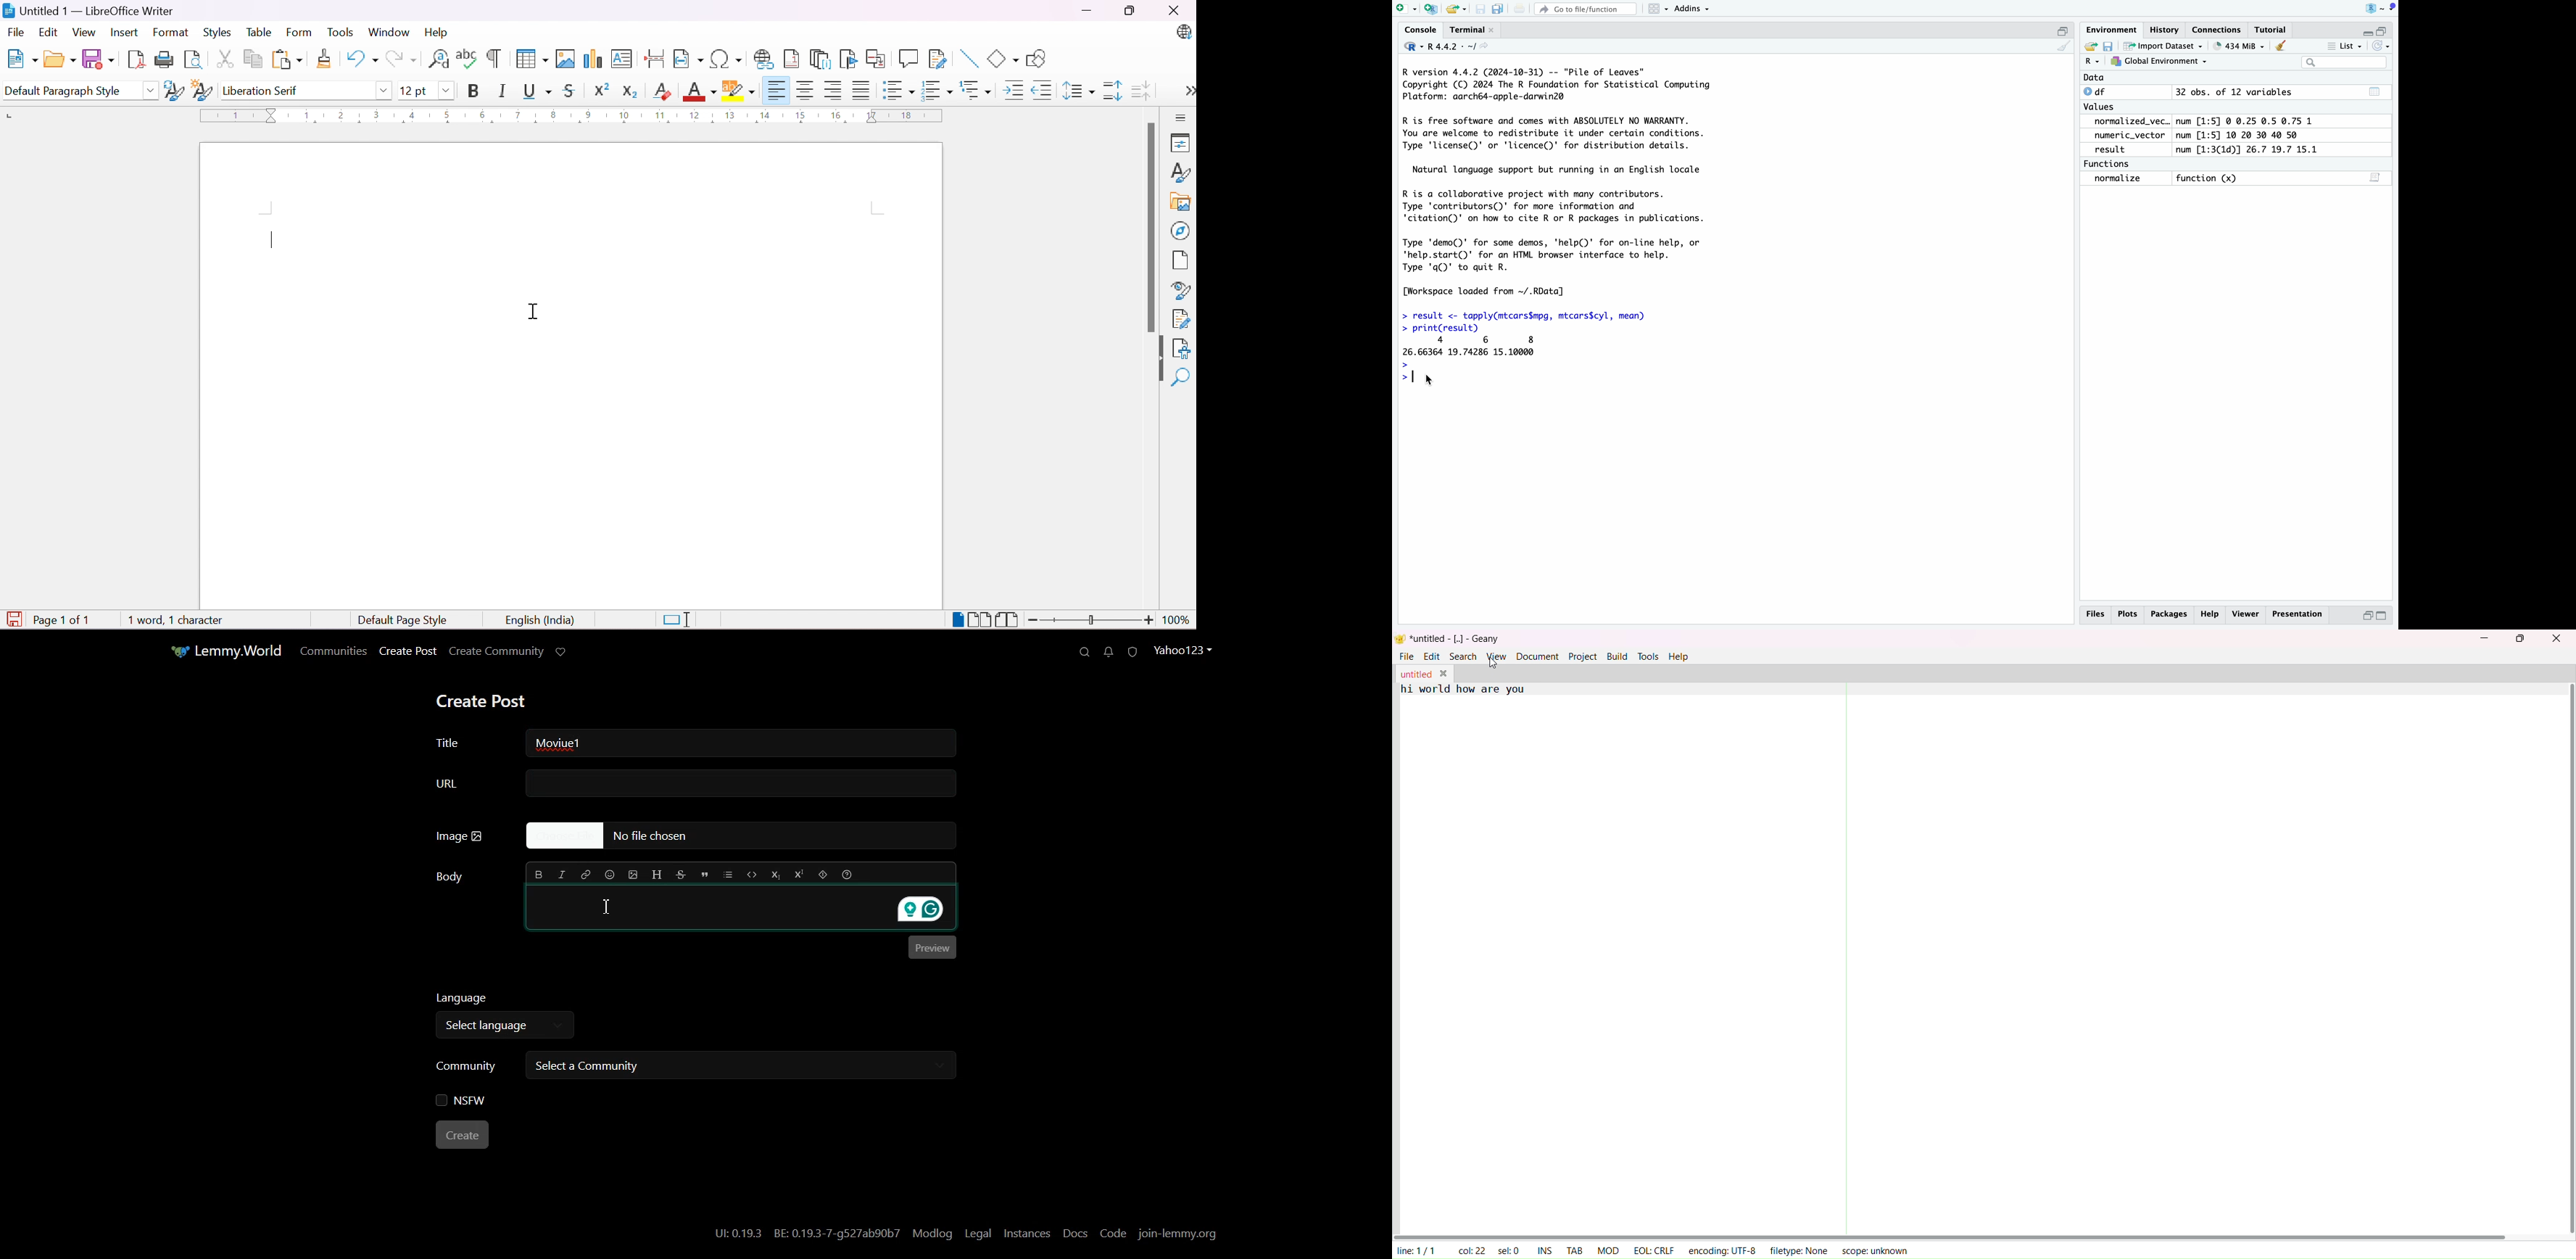  I want to click on Go to file/function, so click(1586, 9).